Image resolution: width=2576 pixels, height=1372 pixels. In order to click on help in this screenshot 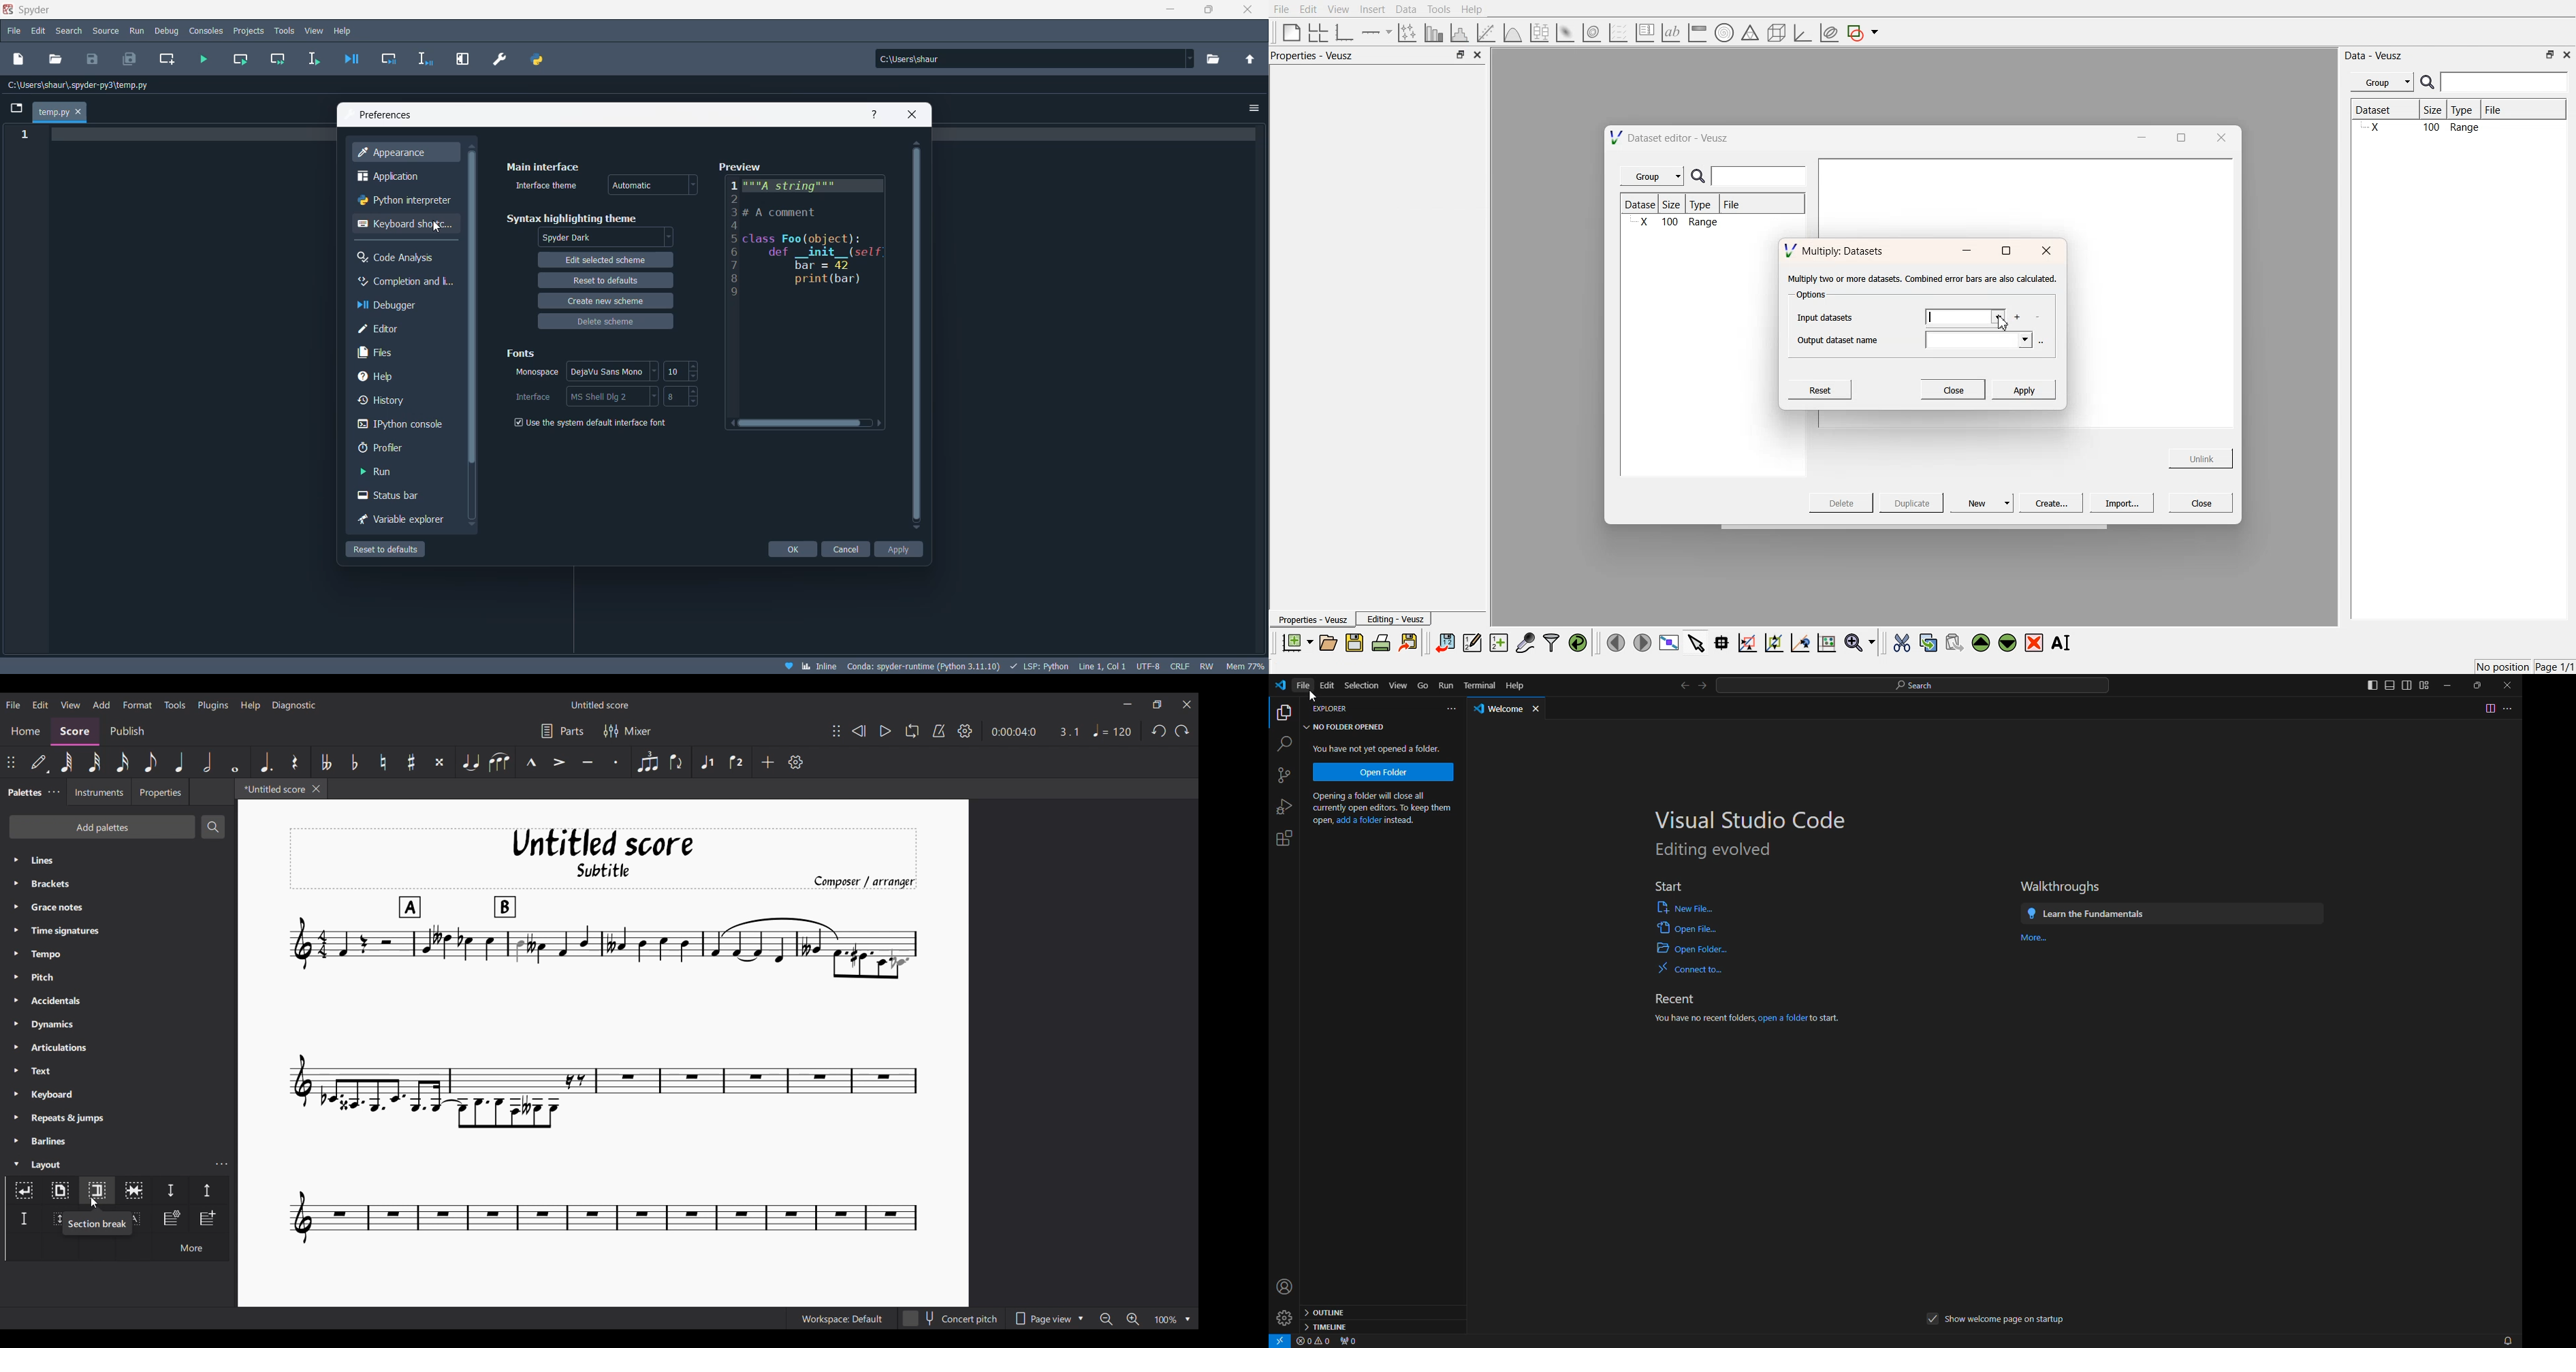, I will do `click(344, 31)`.